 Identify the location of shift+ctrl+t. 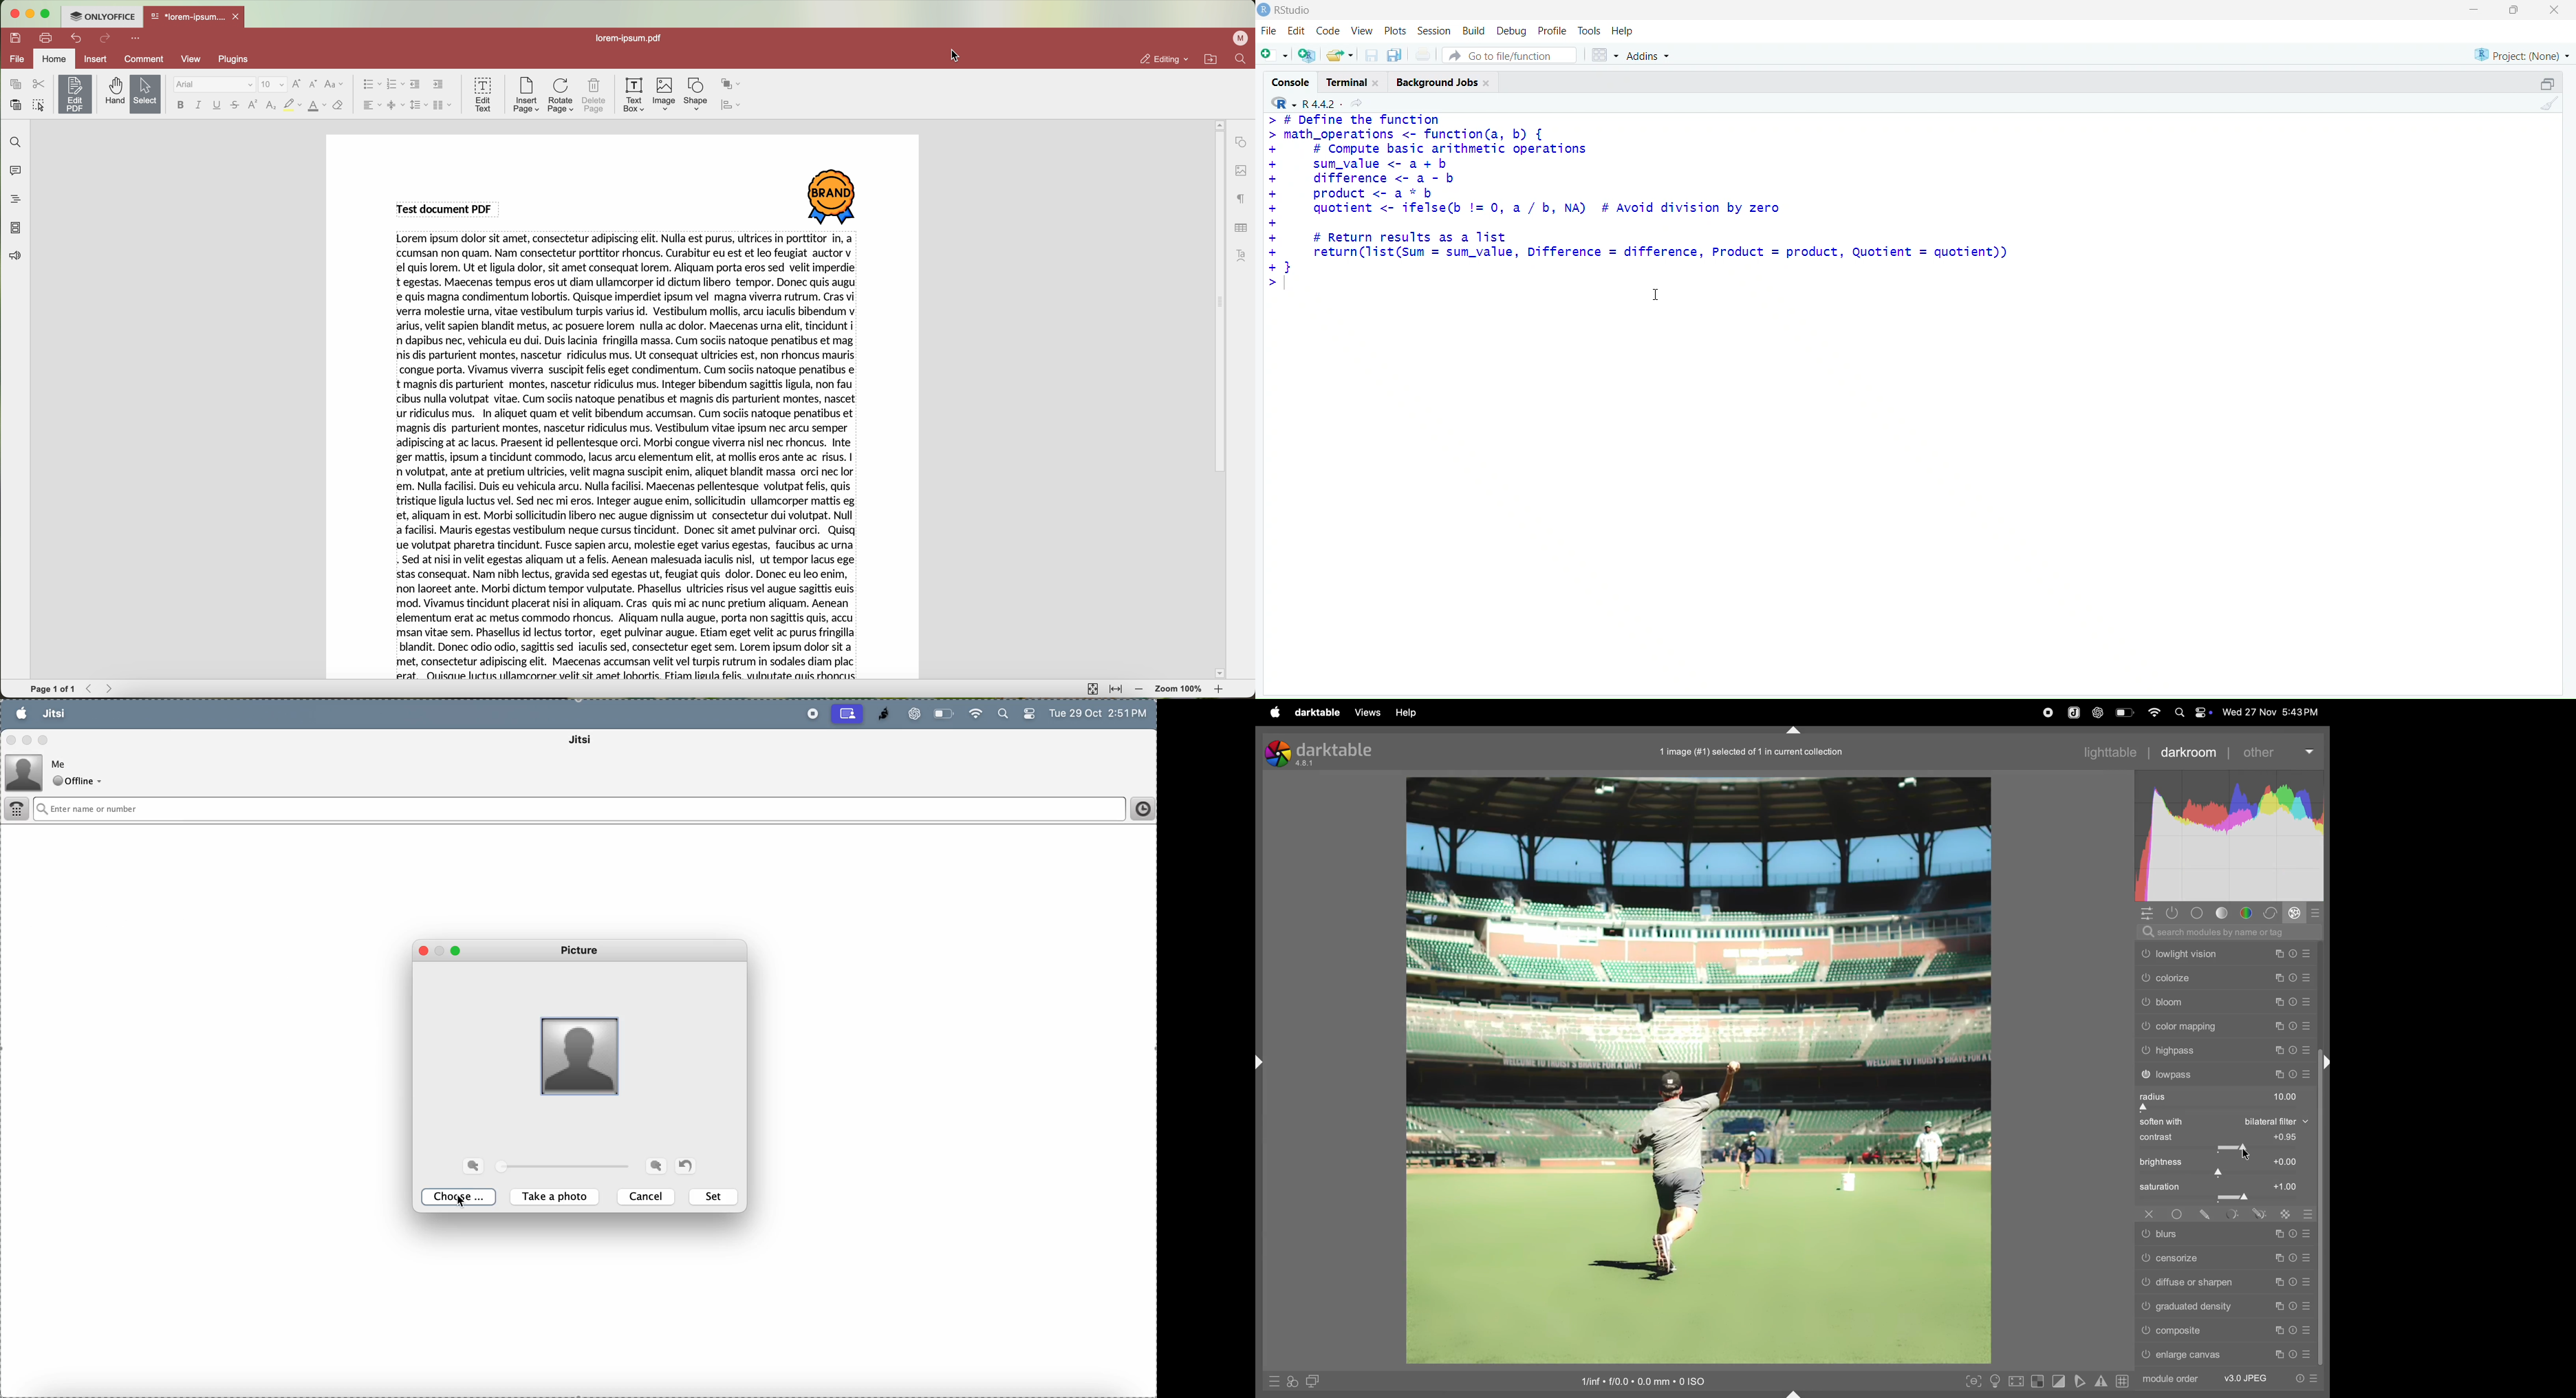
(1794, 730).